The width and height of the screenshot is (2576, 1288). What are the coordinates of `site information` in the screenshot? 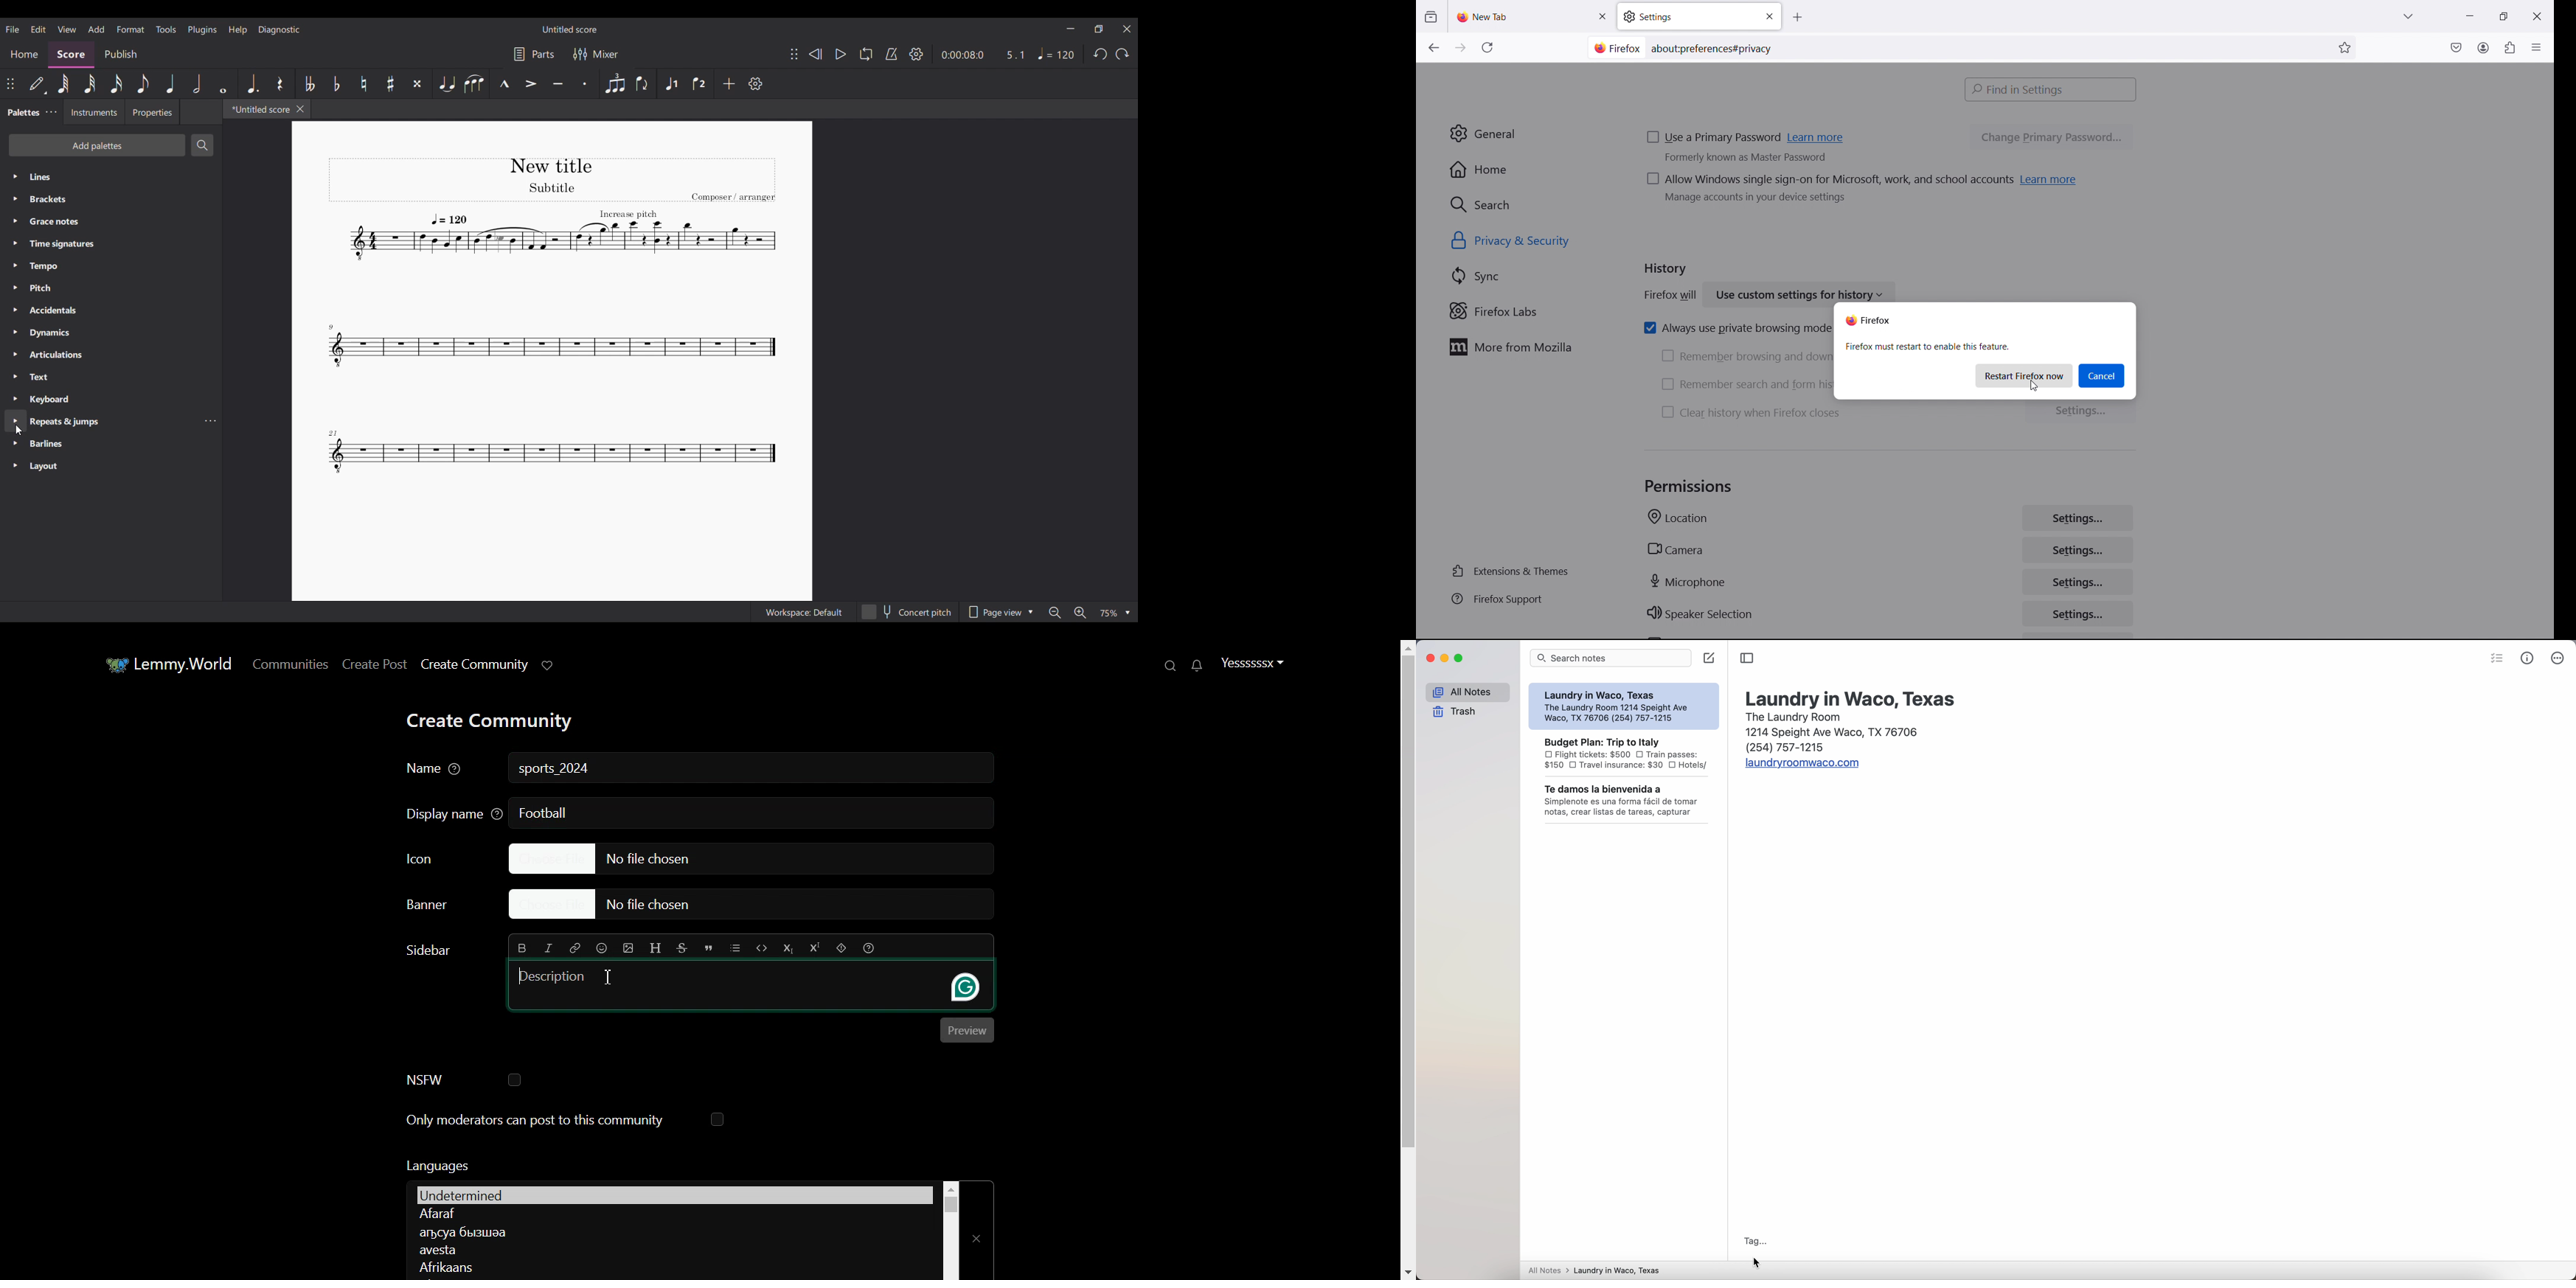 It's located at (1615, 48).